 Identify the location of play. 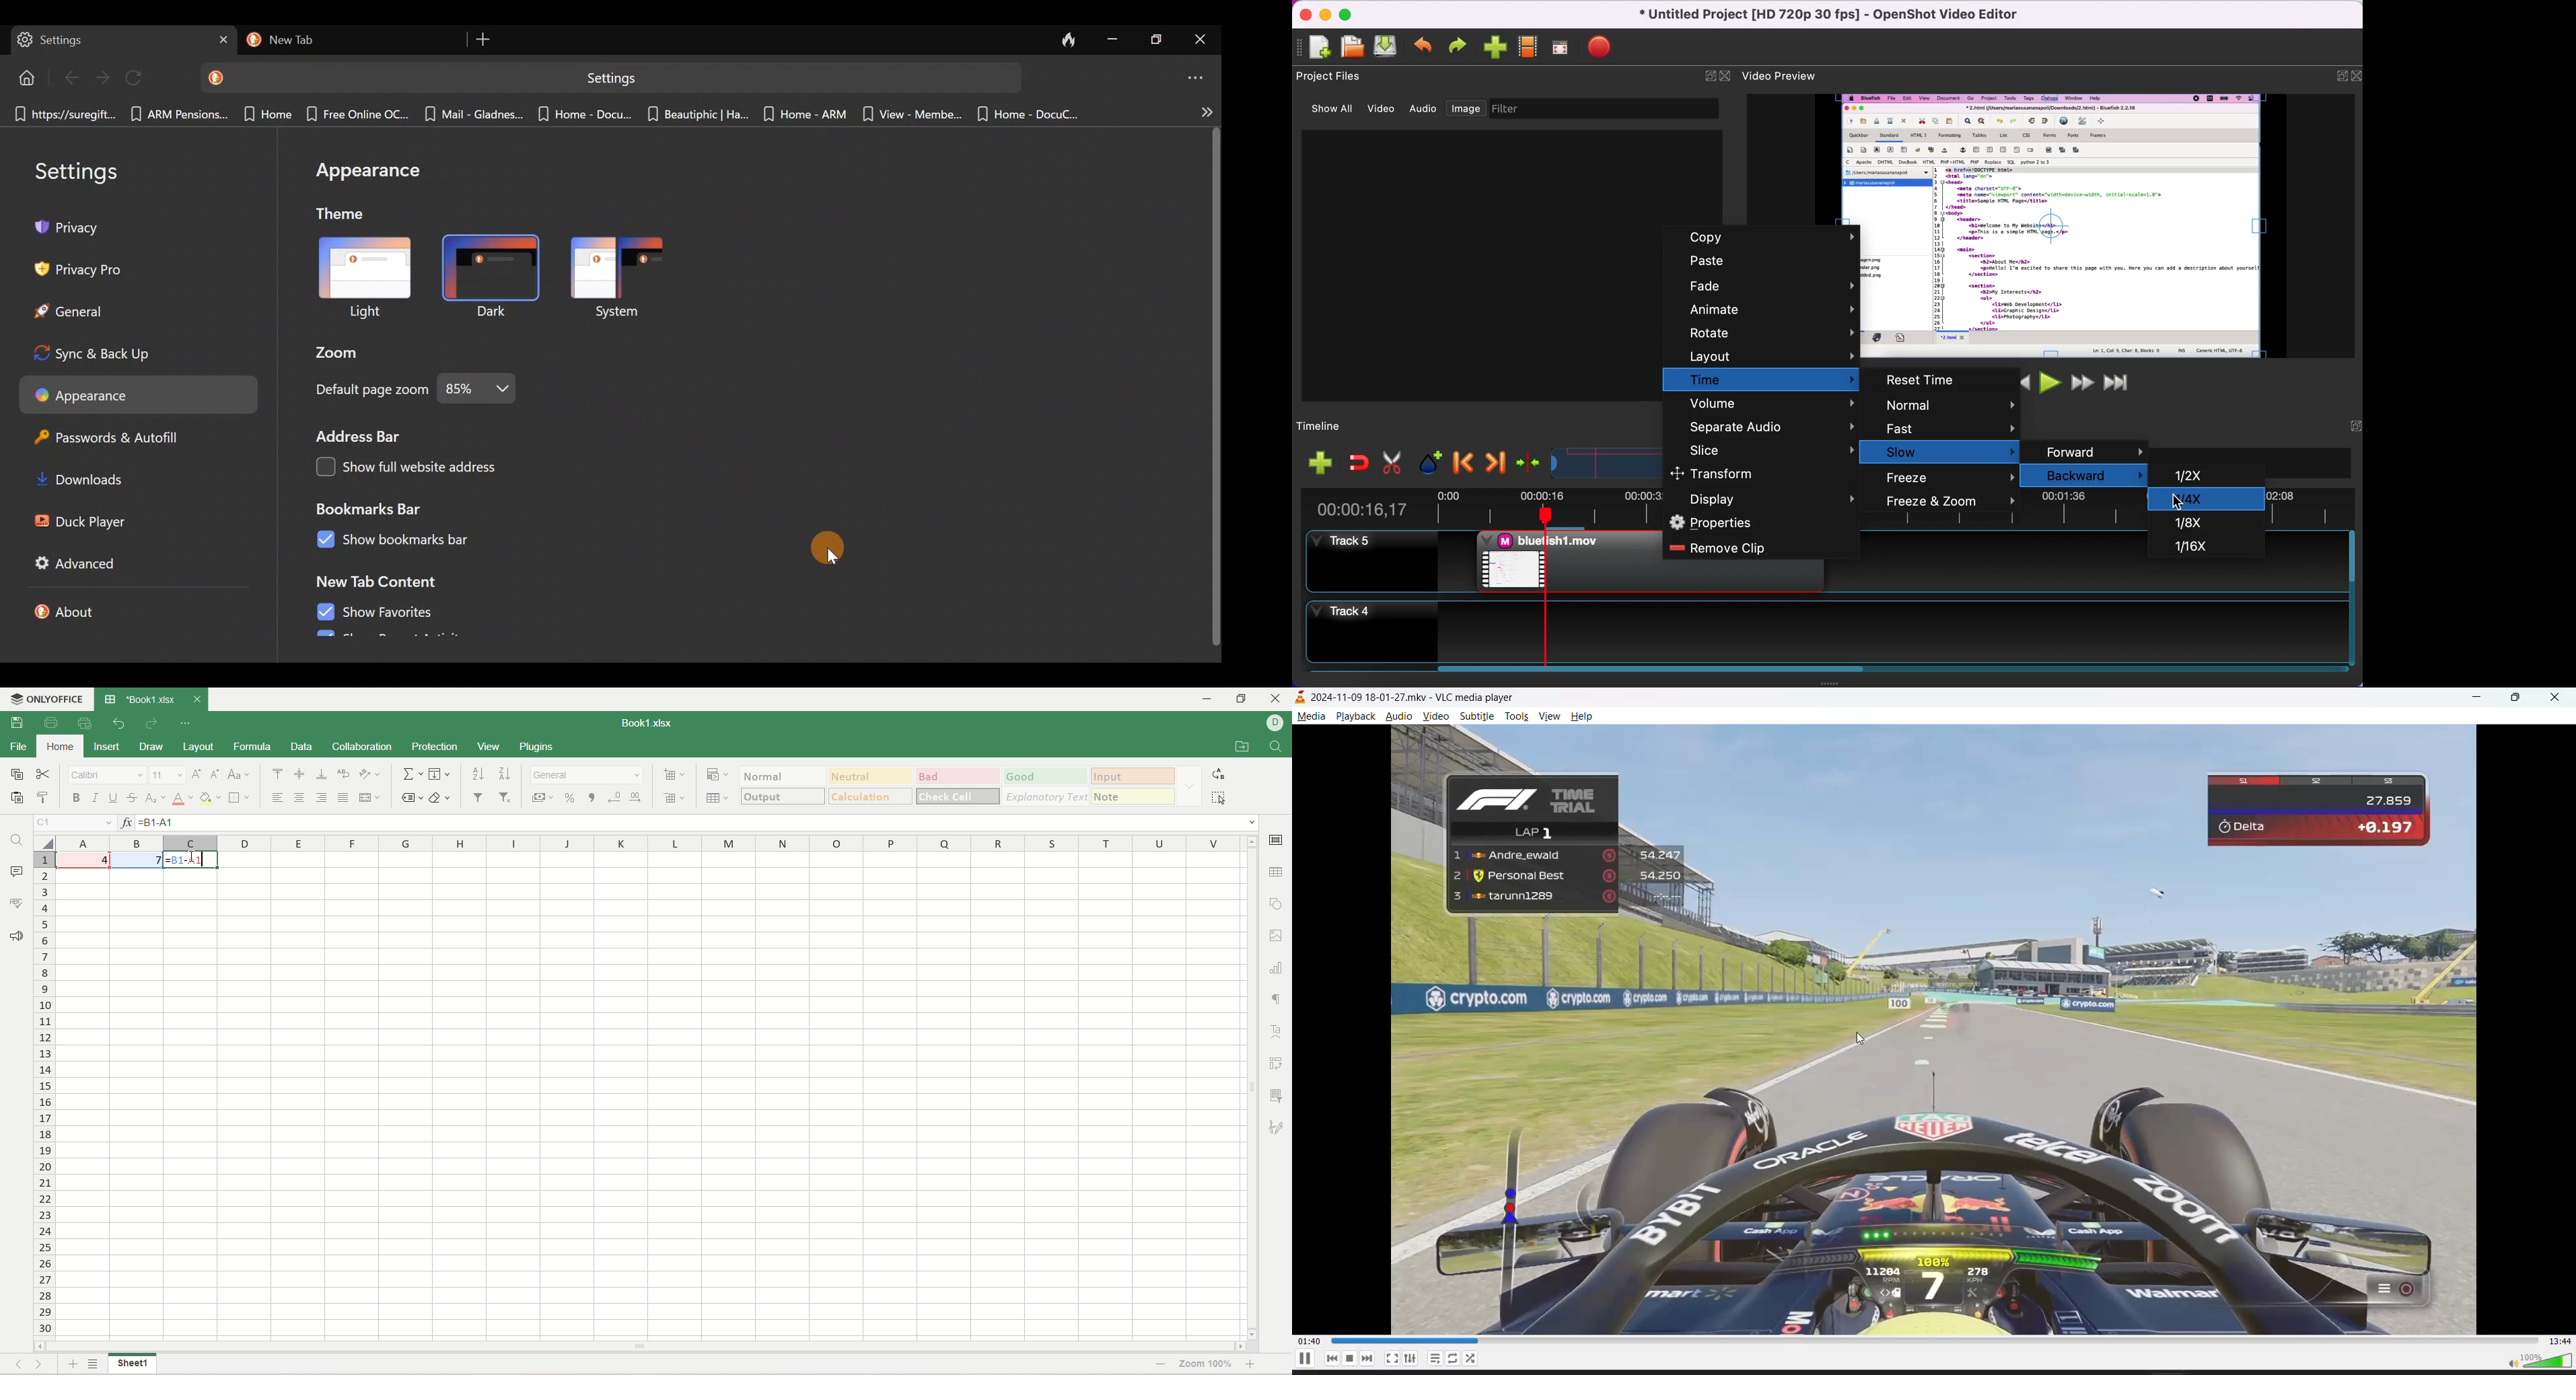
(2049, 382).